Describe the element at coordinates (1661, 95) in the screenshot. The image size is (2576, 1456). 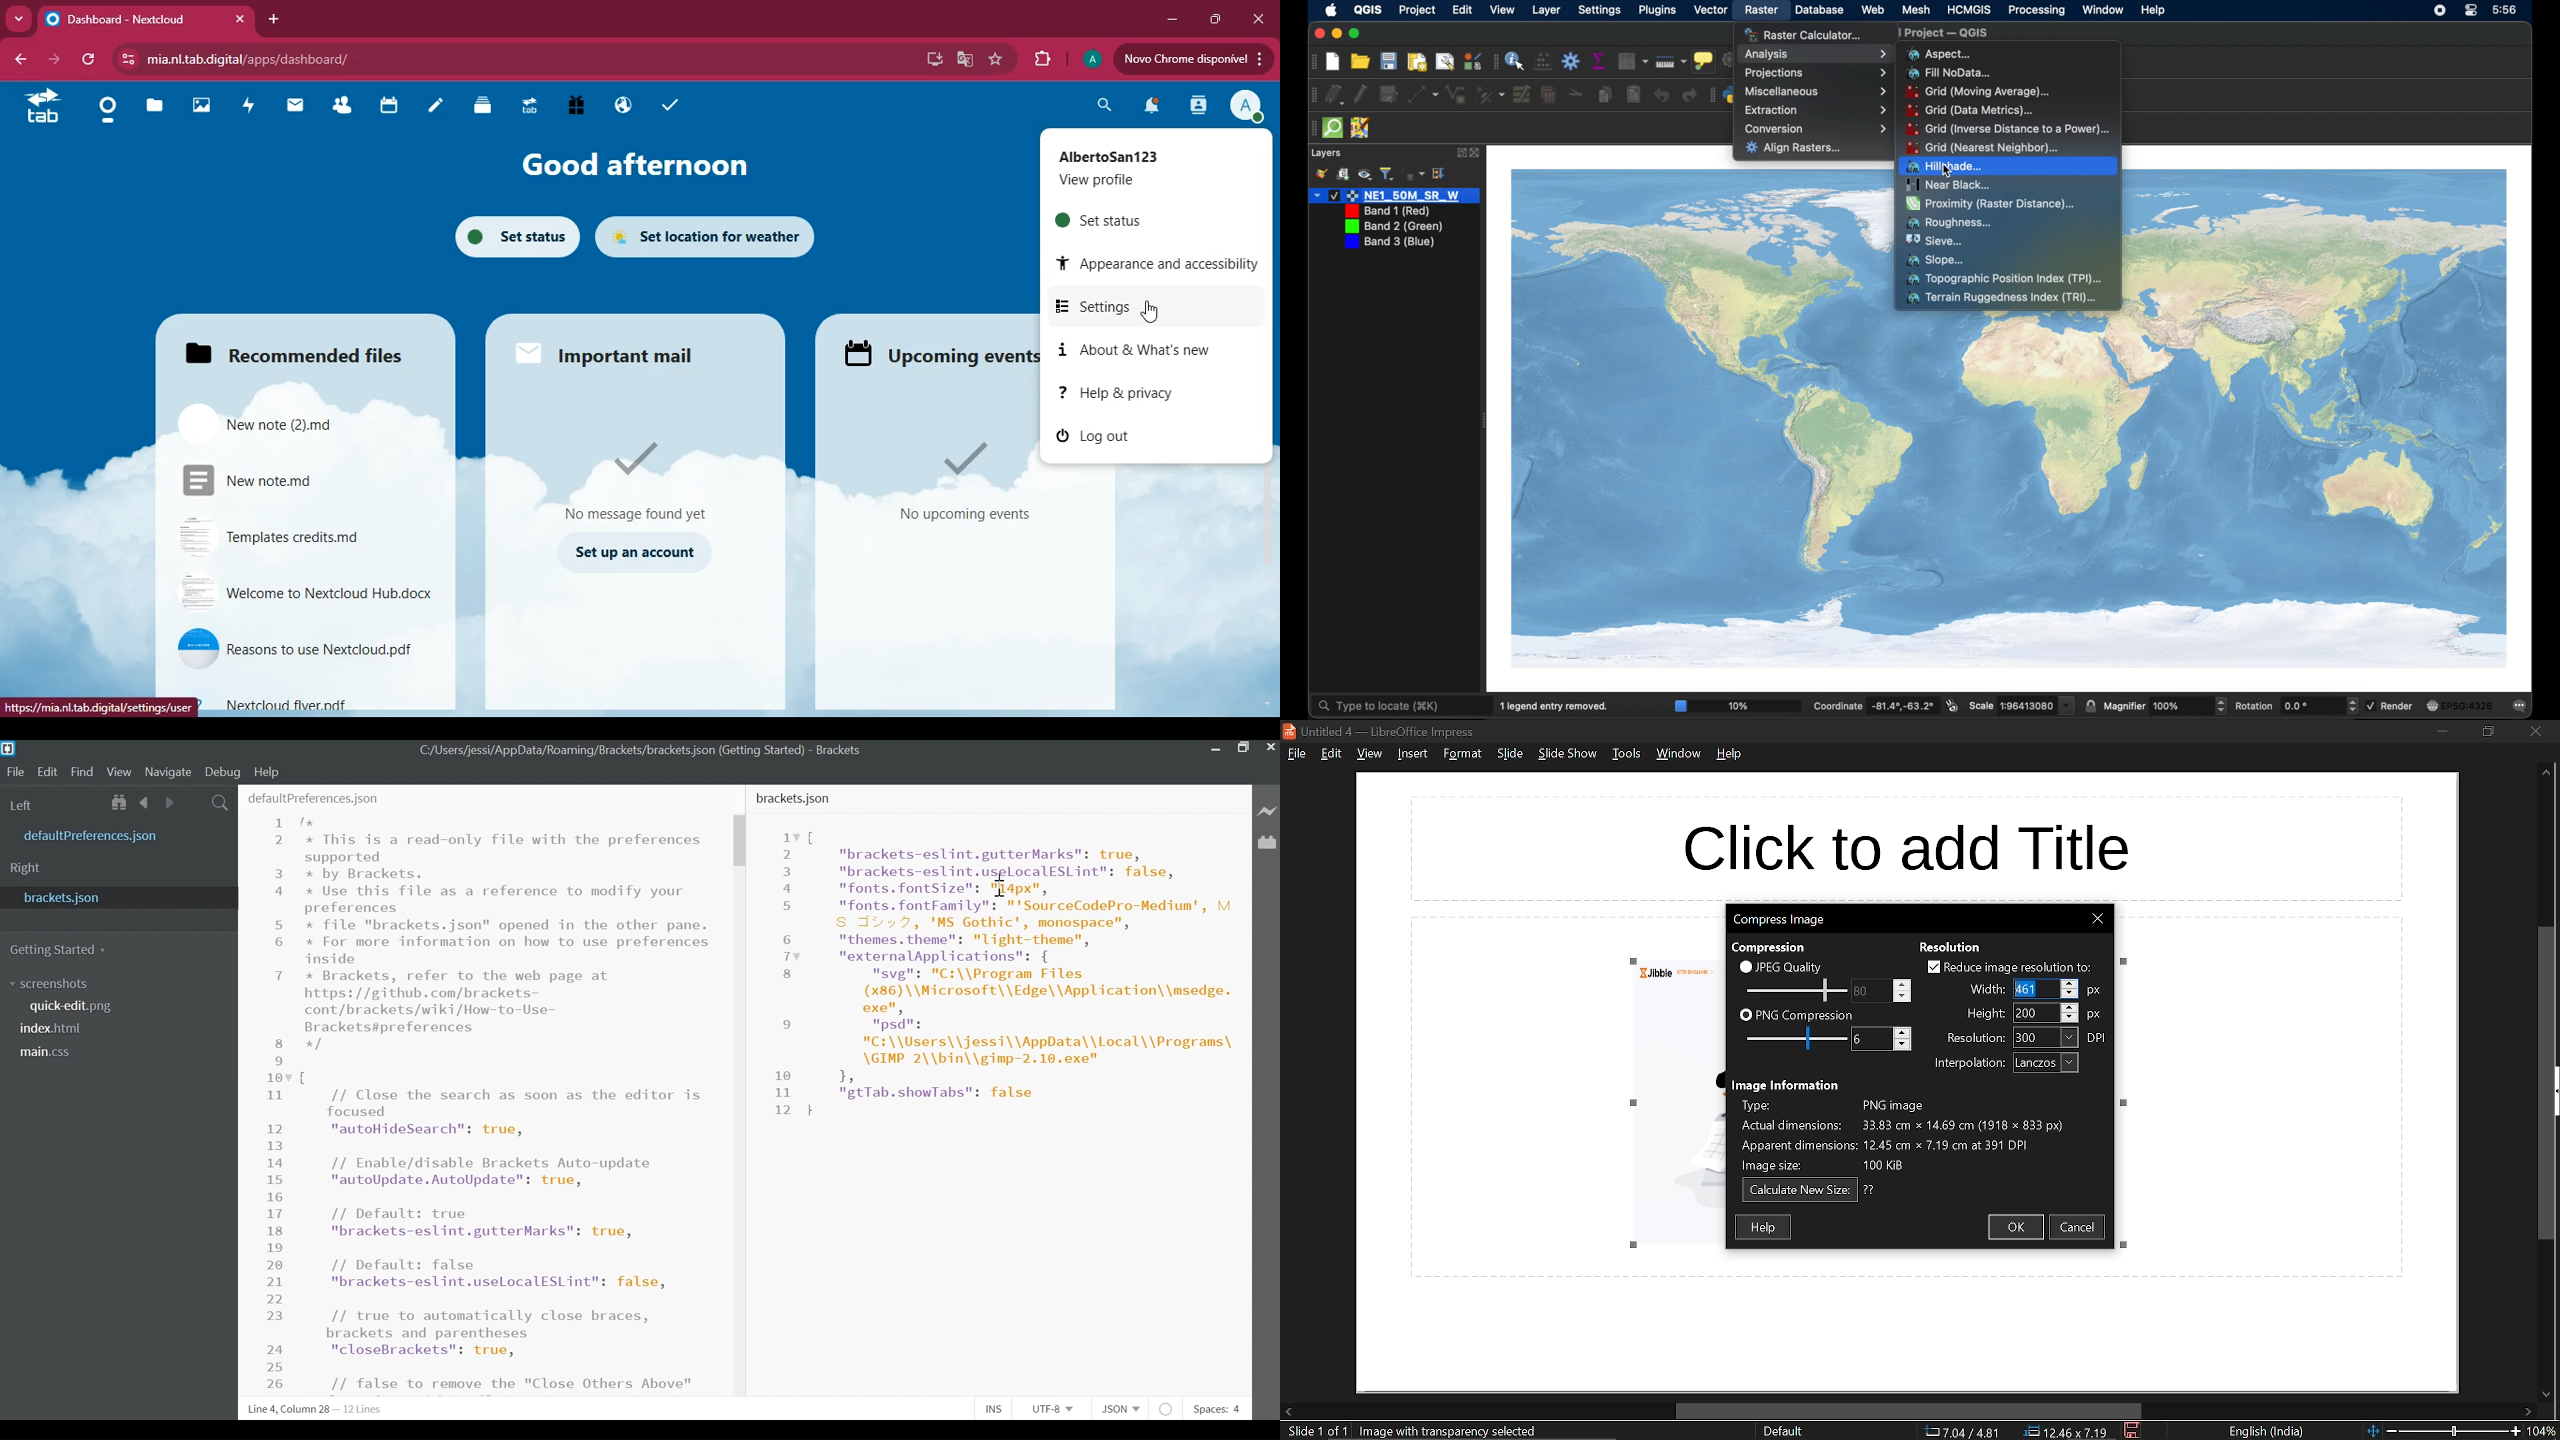
I see `undo` at that location.